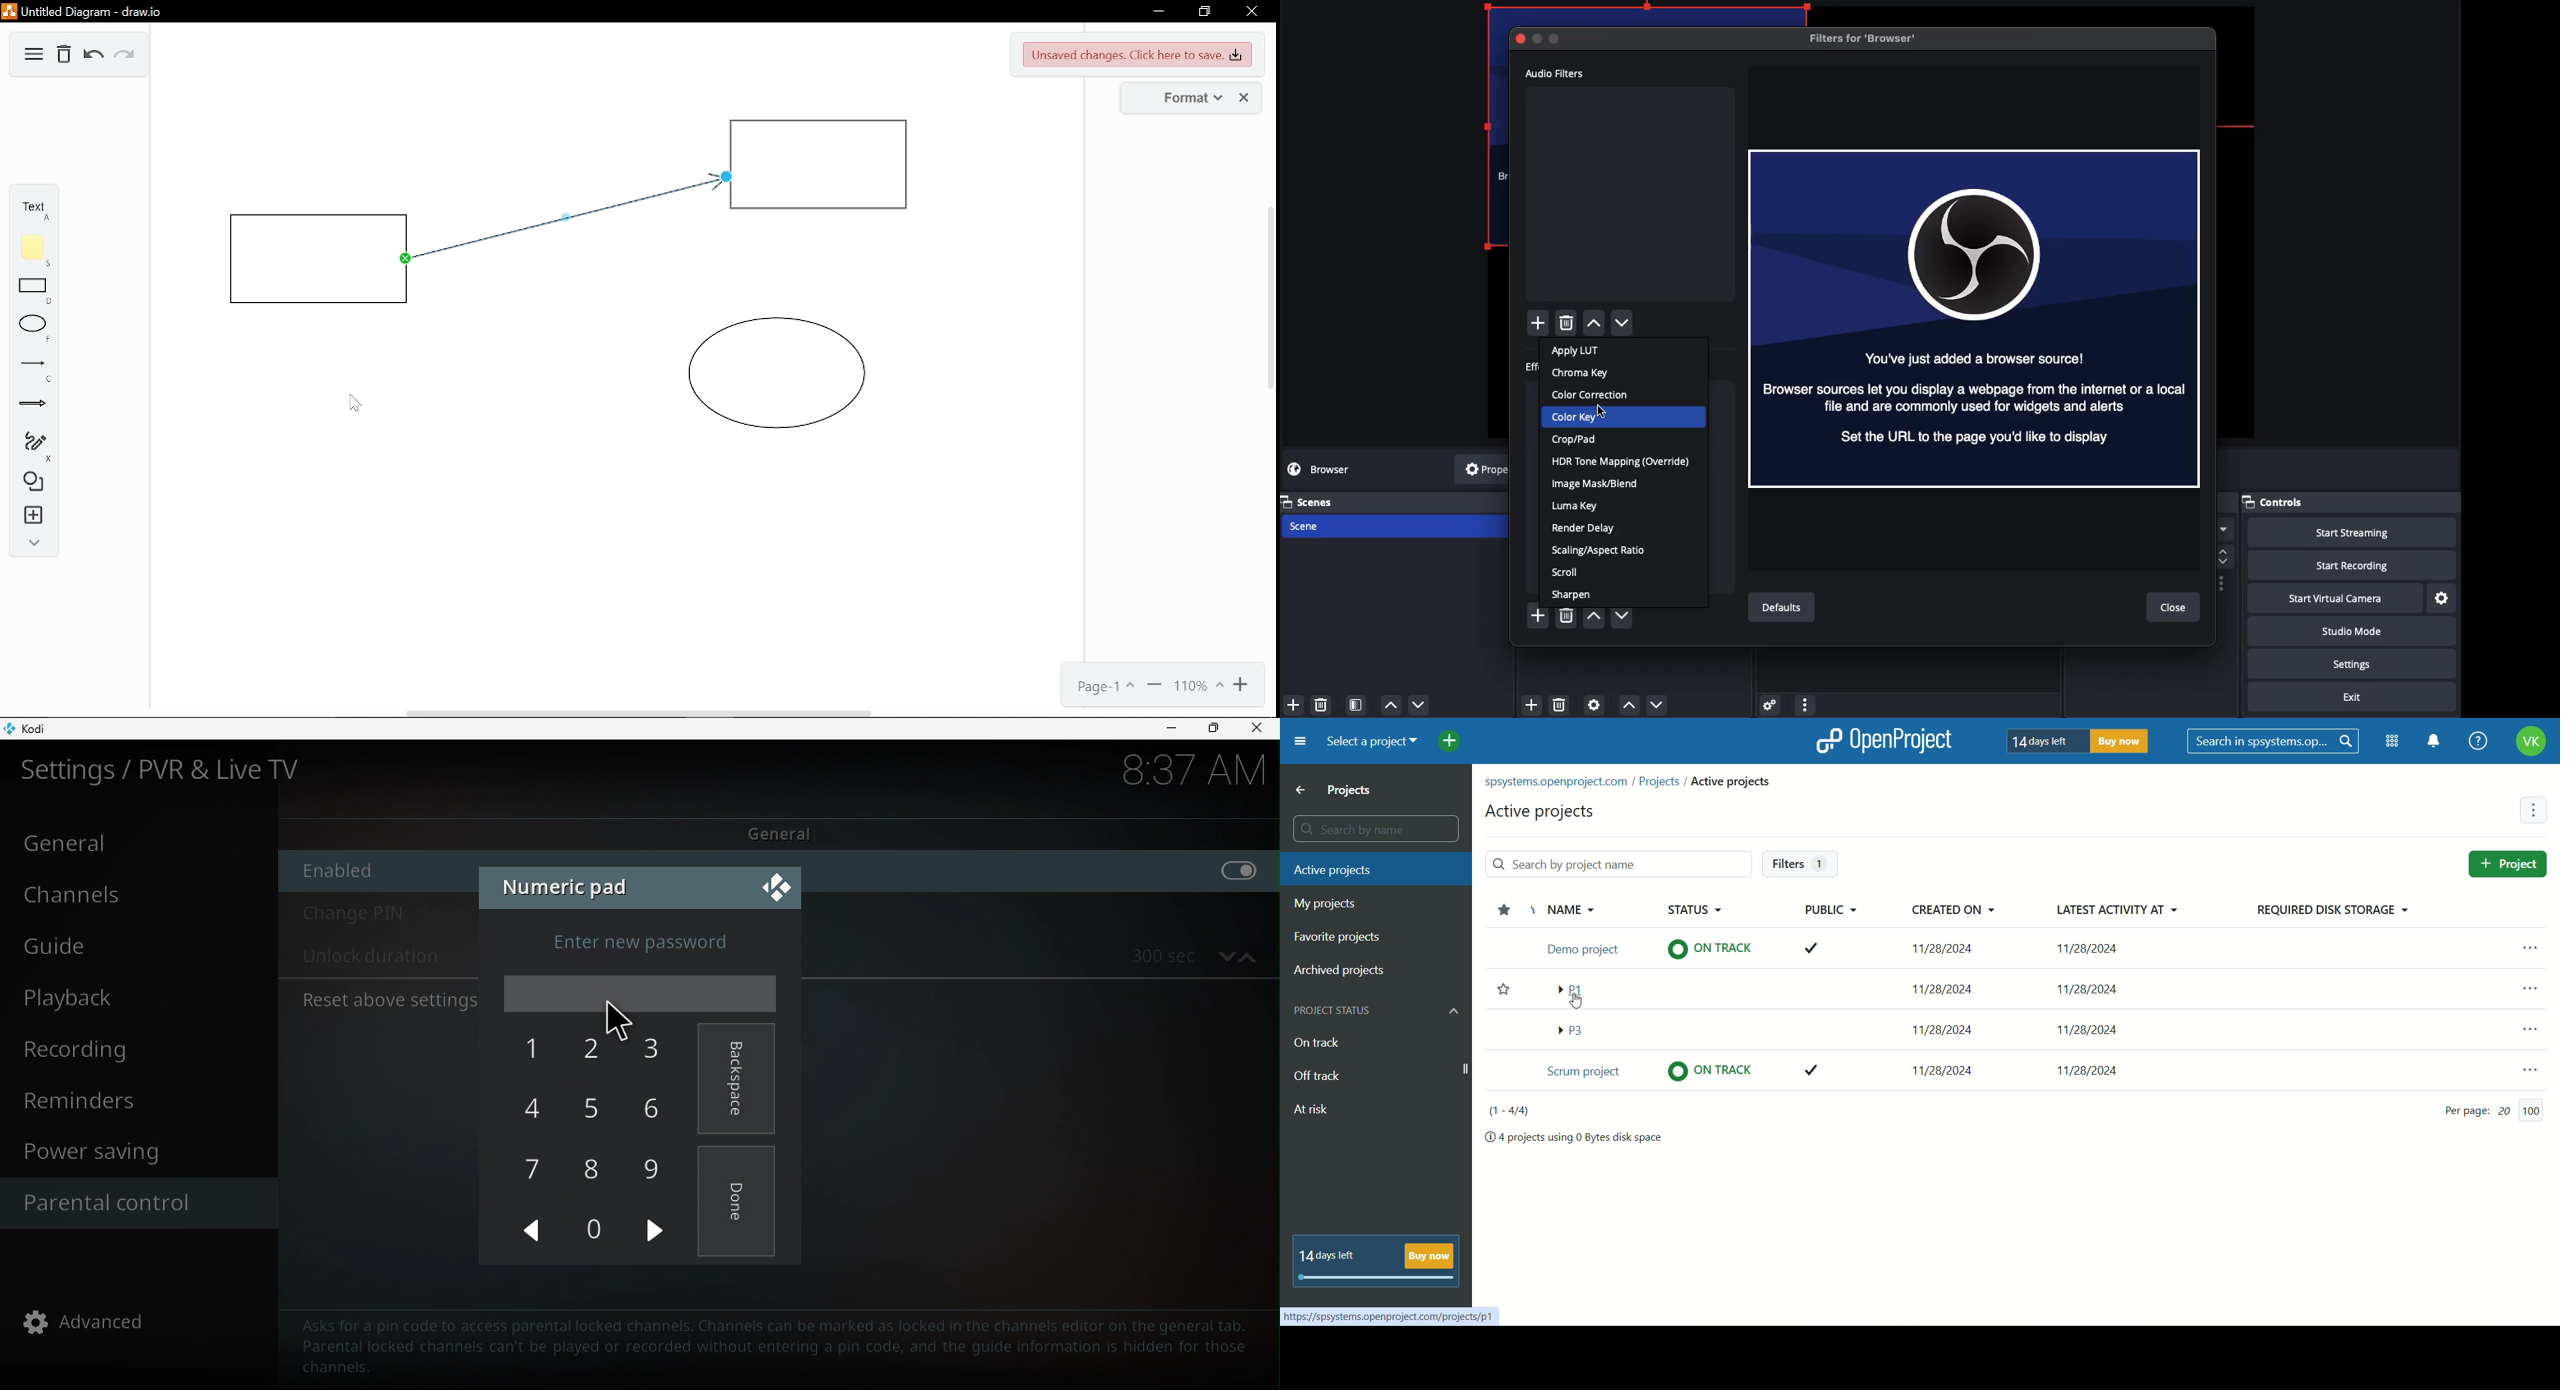 Image resolution: width=2576 pixels, height=1400 pixels. What do you see at coordinates (2097, 987) in the screenshot?
I see `11/28/2024` at bounding box center [2097, 987].